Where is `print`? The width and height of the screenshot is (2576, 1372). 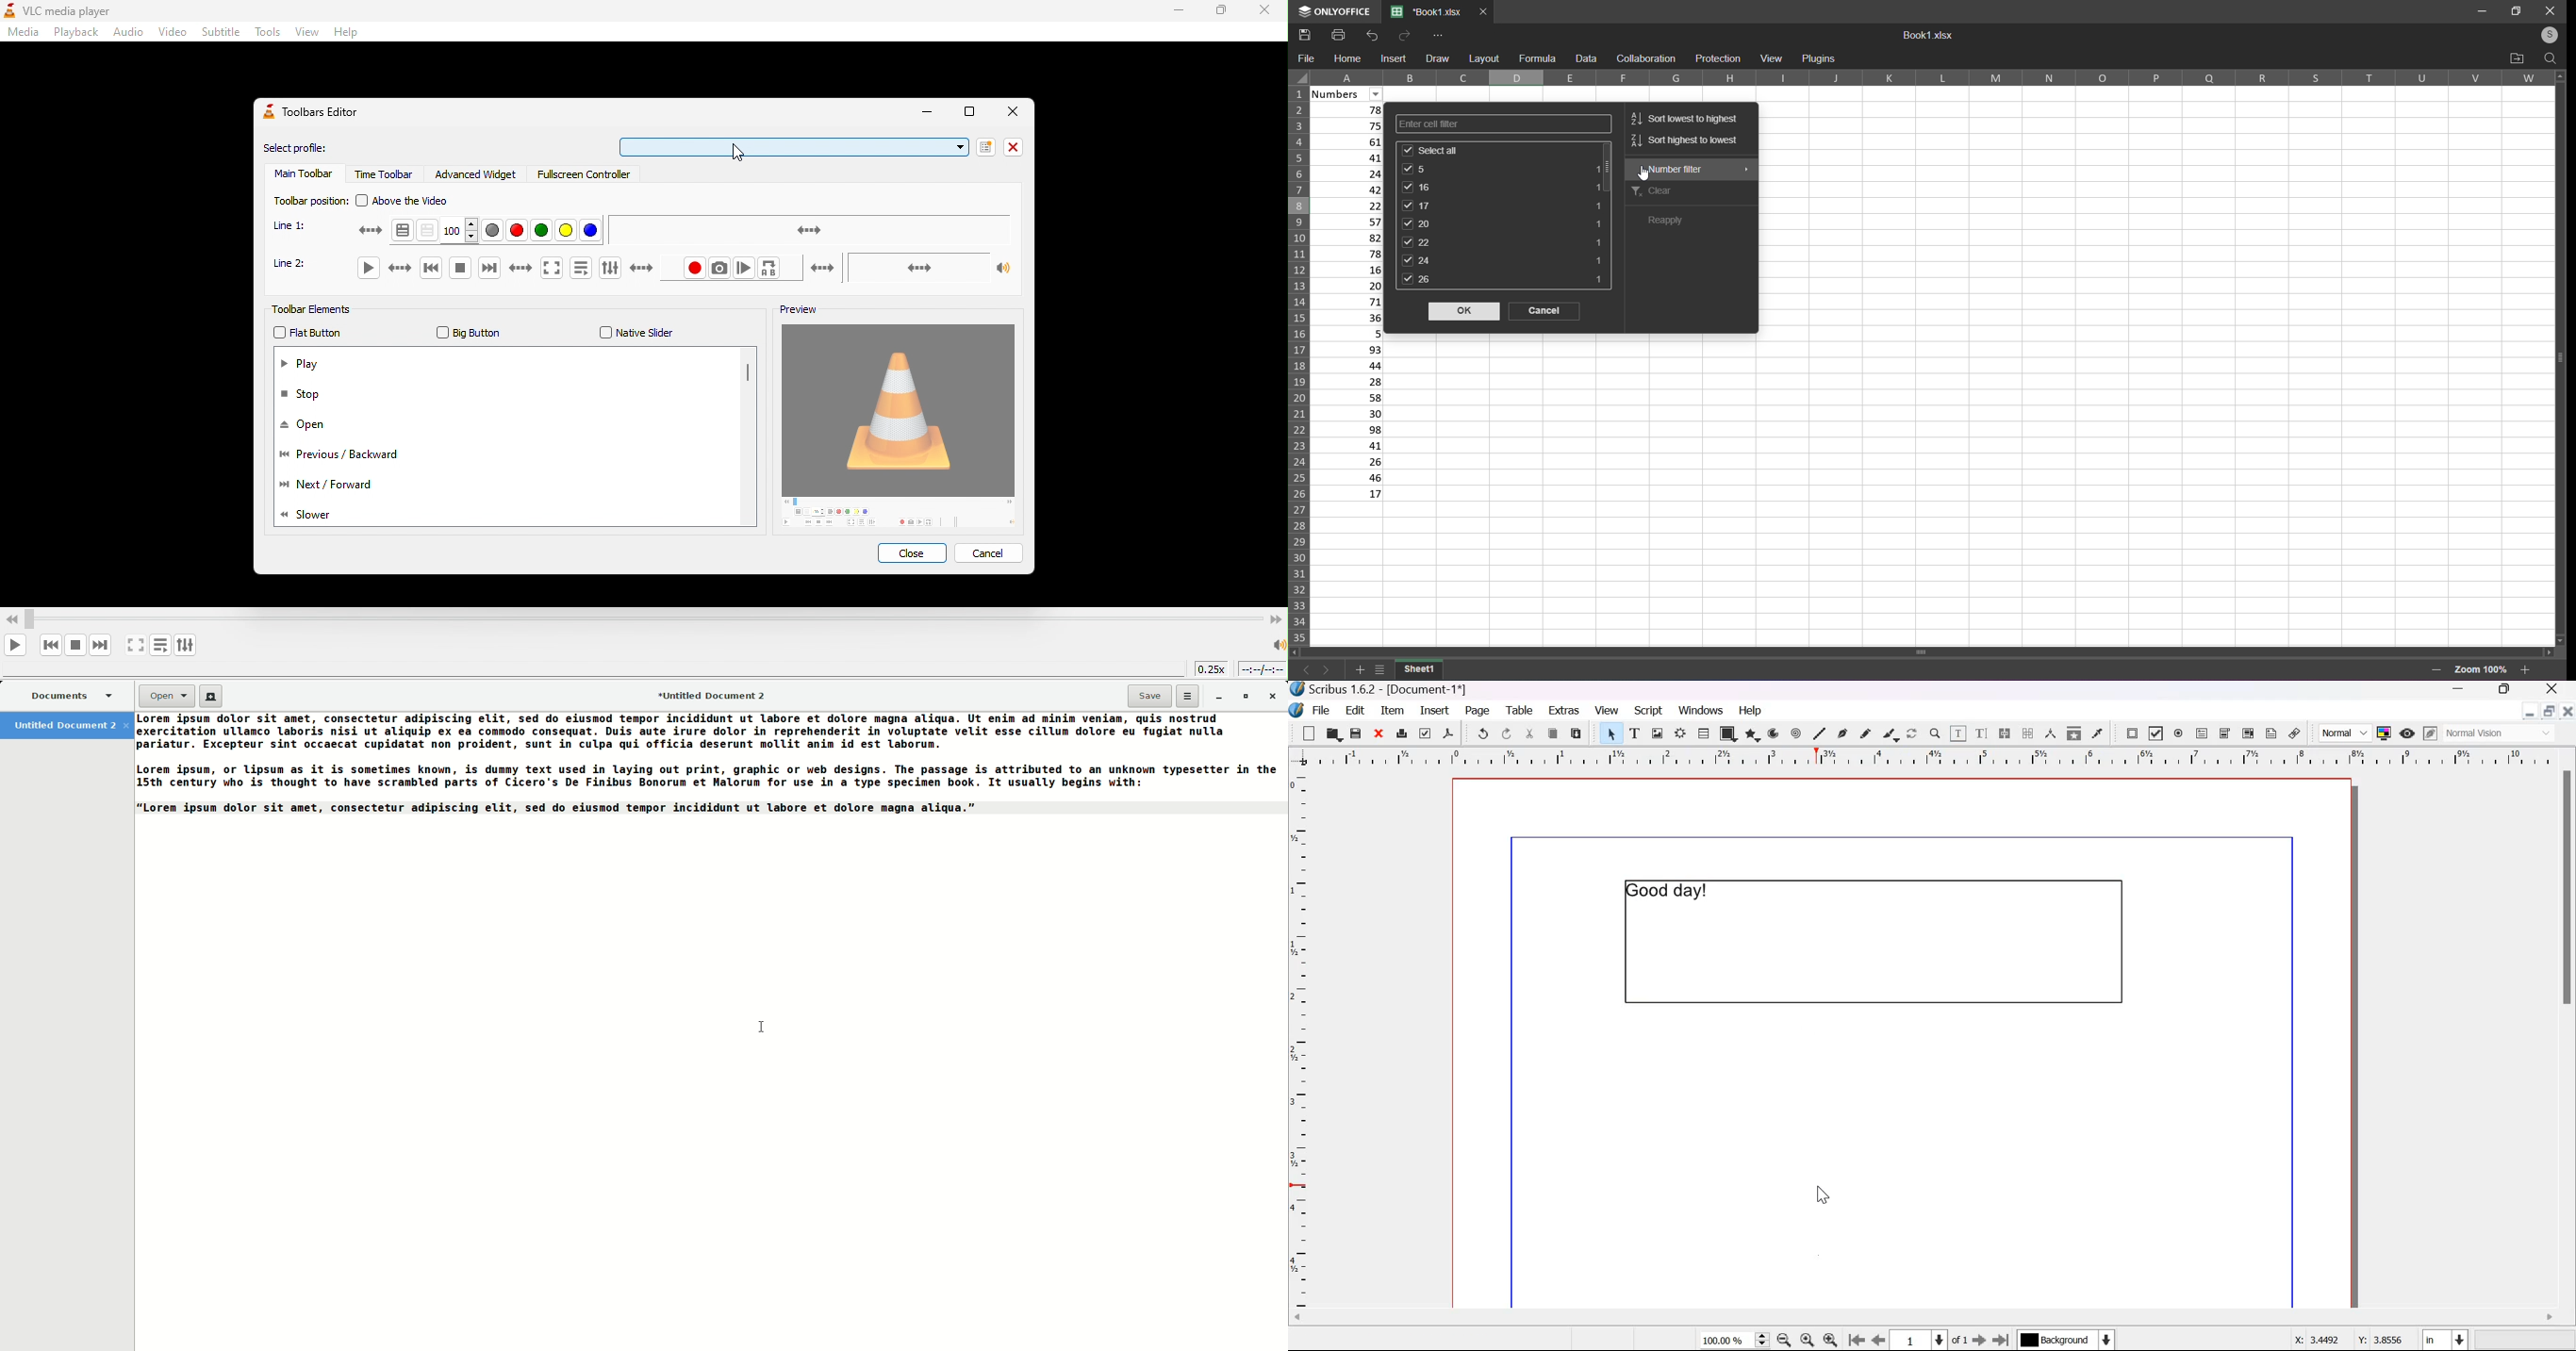 print is located at coordinates (1337, 35).